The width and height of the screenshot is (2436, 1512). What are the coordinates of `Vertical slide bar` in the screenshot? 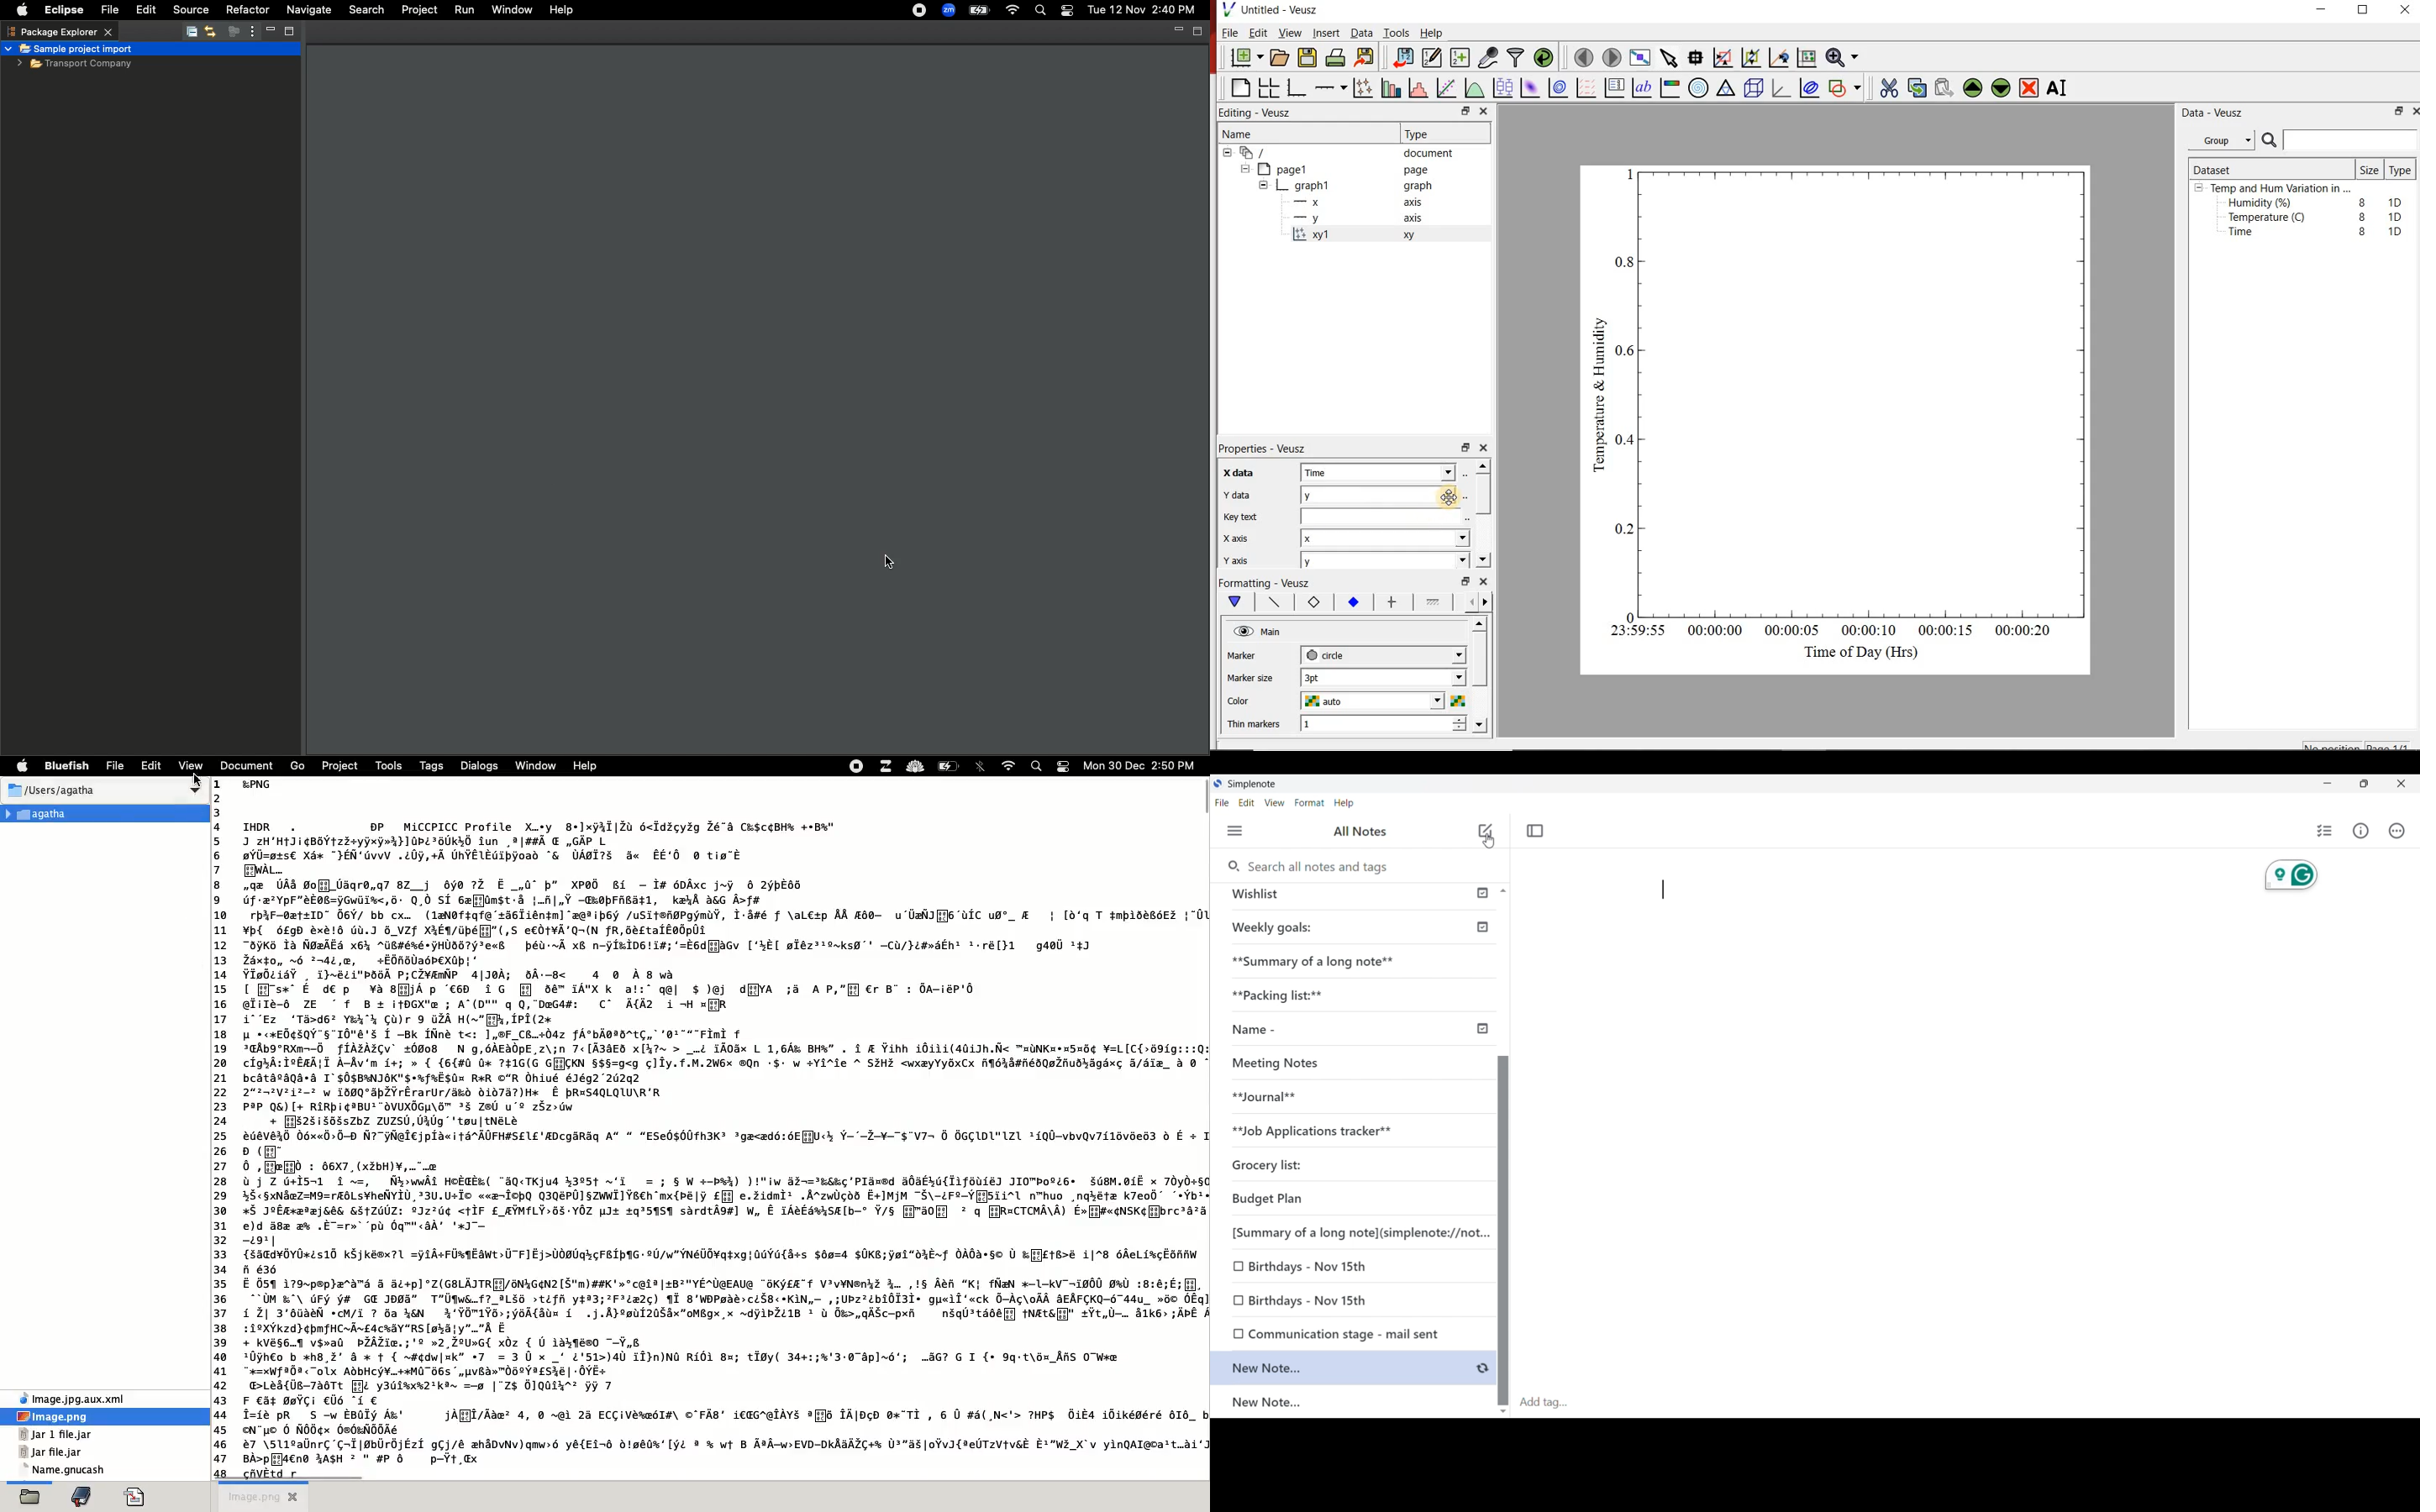 It's located at (1502, 1222).